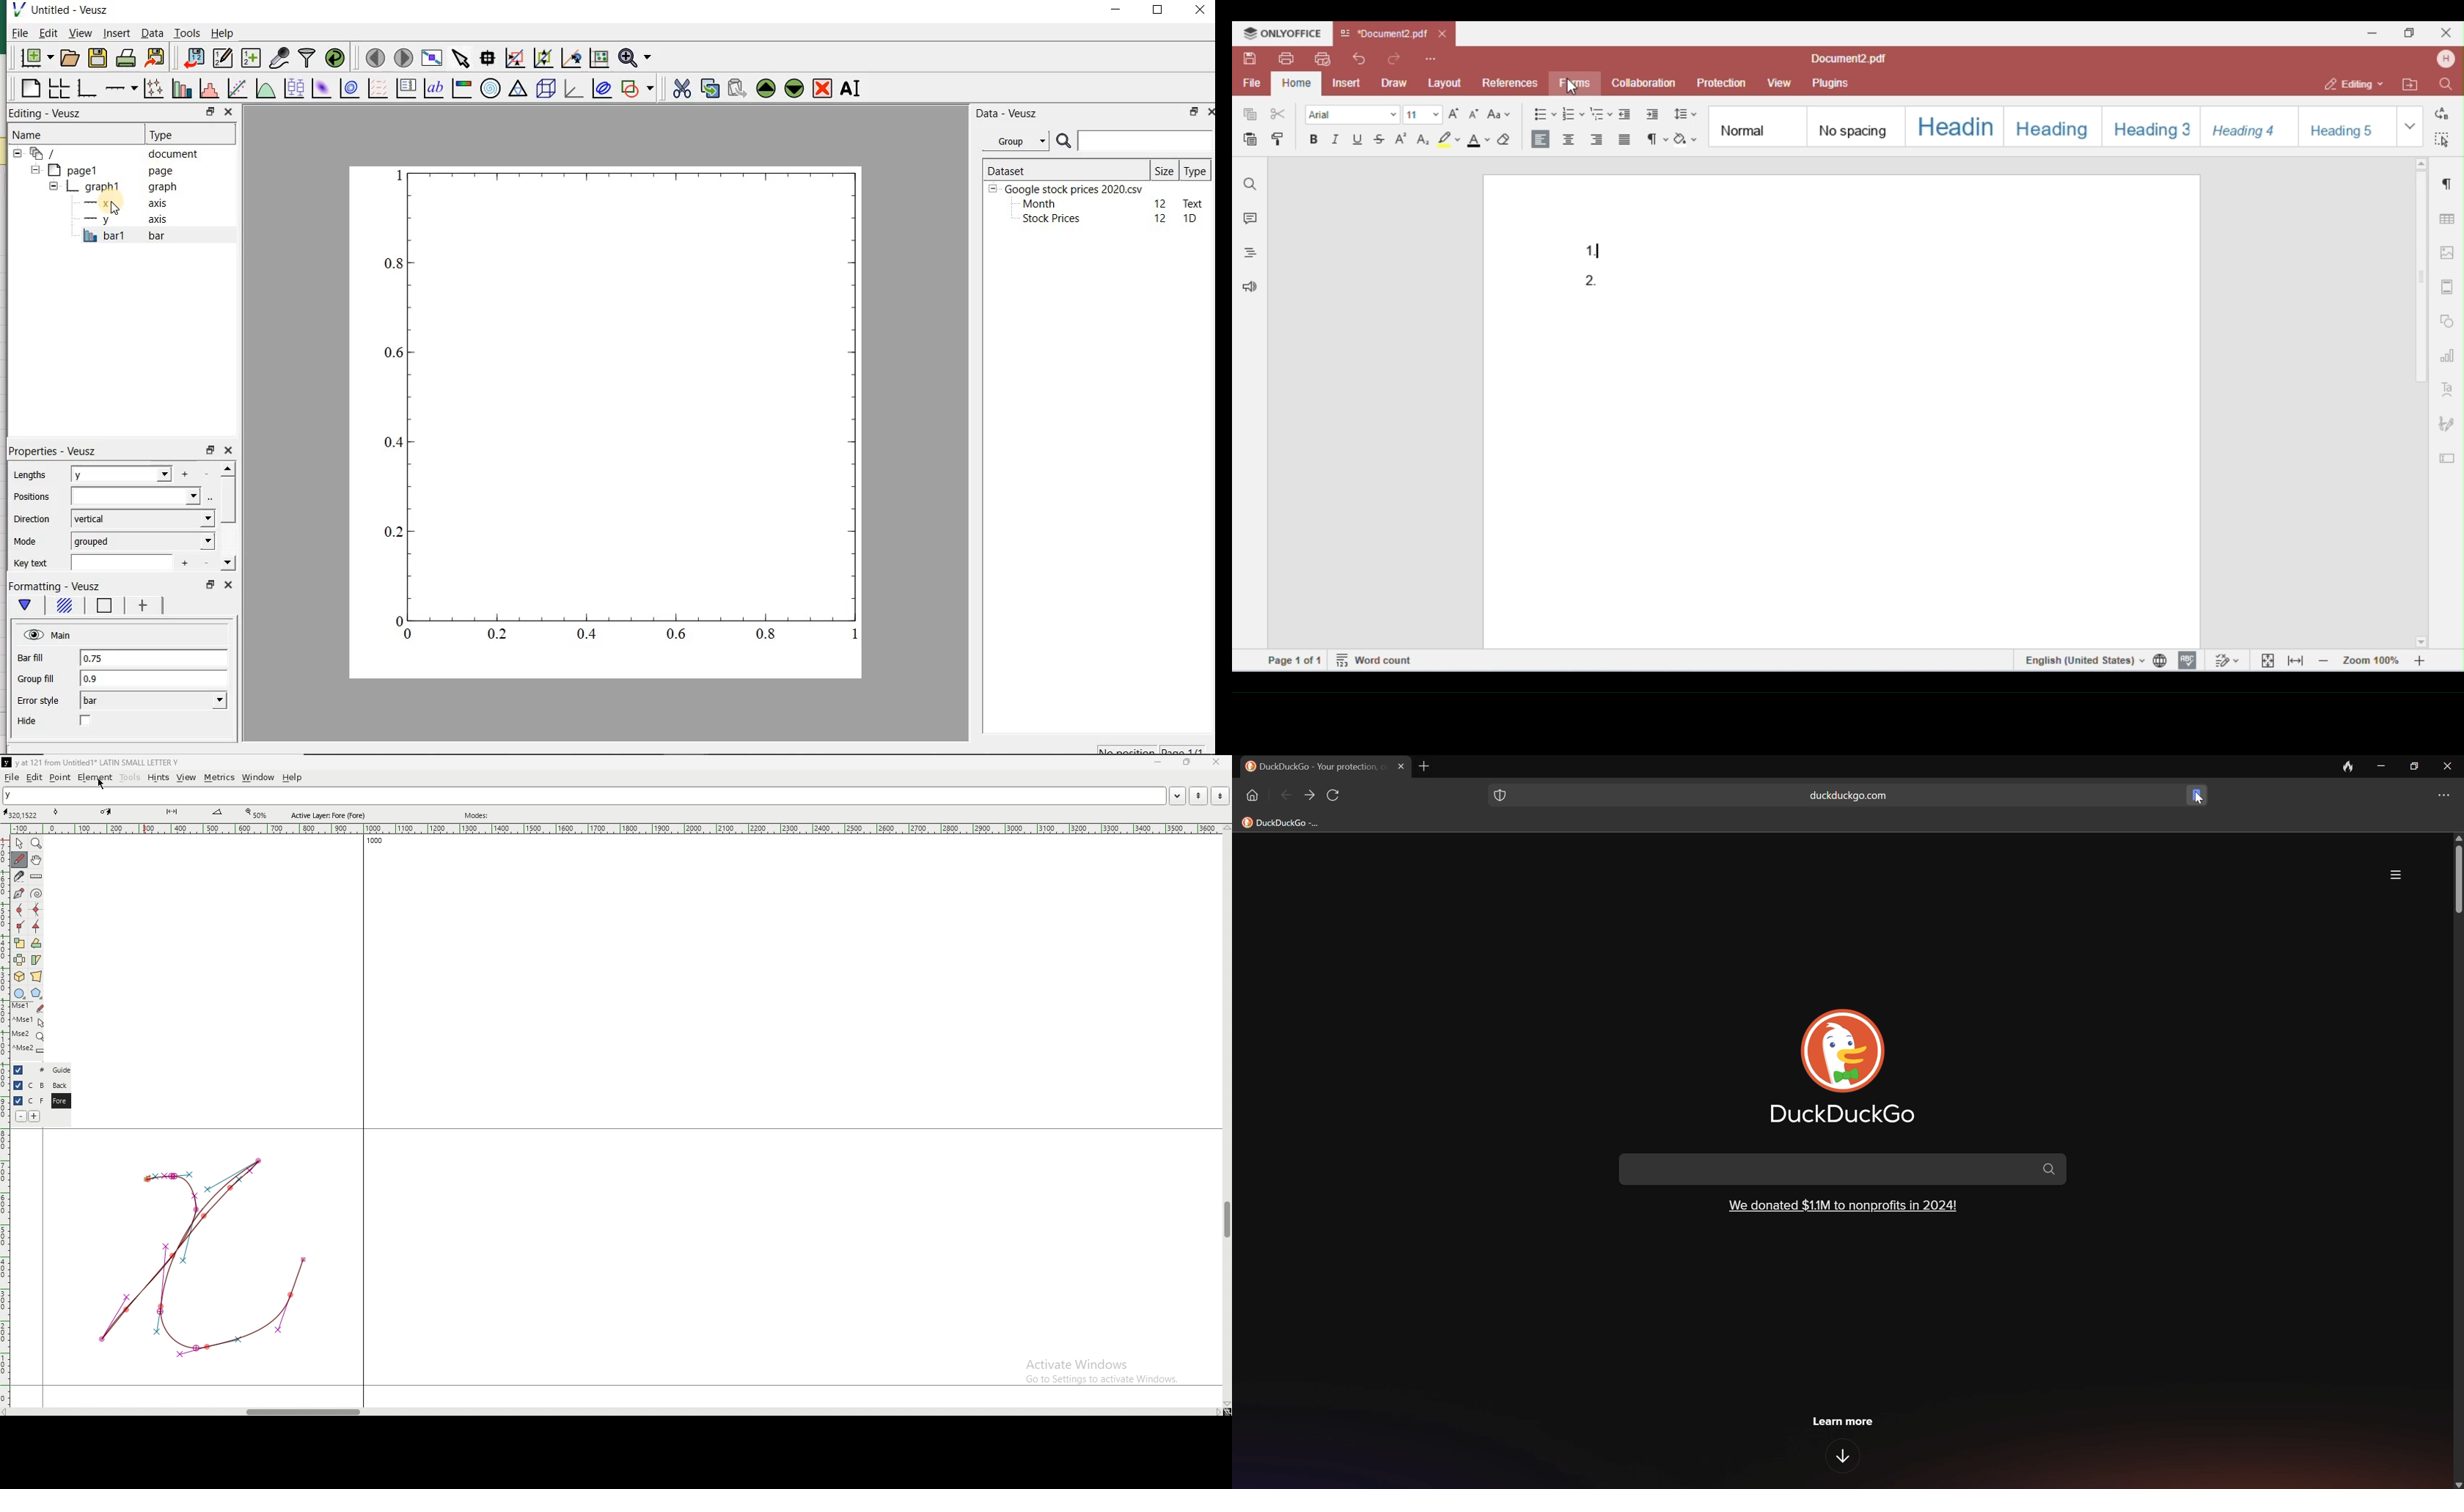 The image size is (2464, 1512). I want to click on Group datasets with property given, so click(1011, 141).